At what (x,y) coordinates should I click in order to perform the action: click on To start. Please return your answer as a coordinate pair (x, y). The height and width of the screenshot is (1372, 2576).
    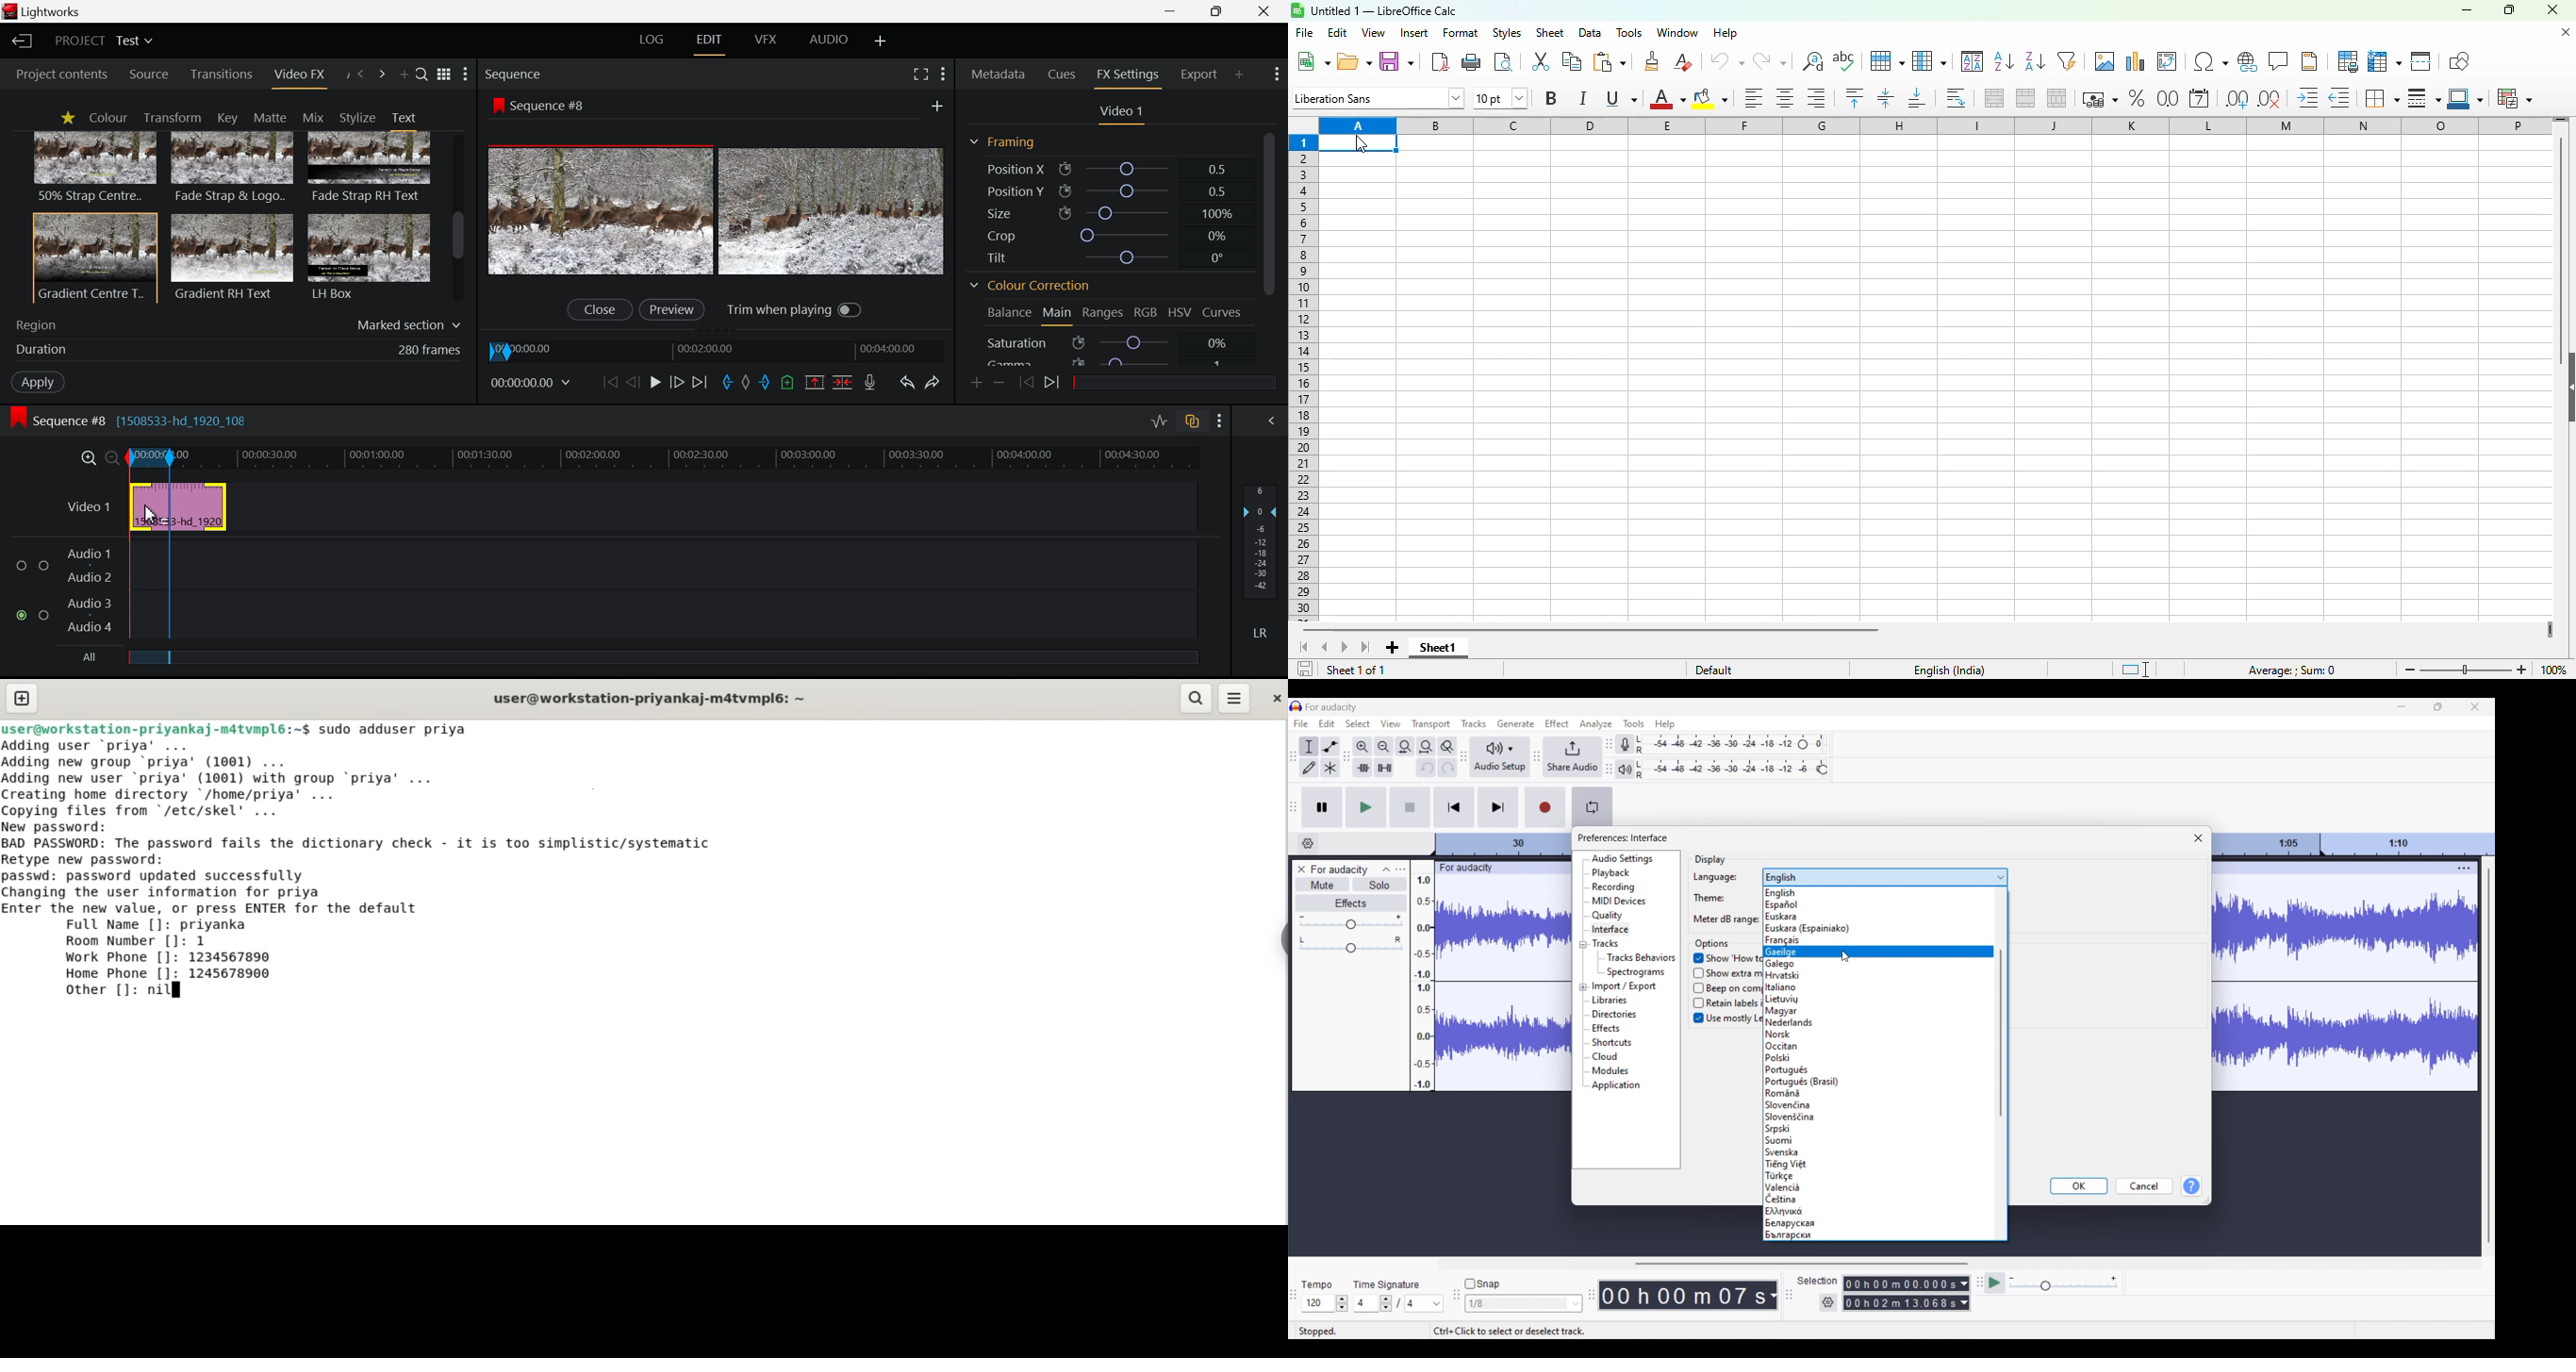
    Looking at the image, I should click on (608, 384).